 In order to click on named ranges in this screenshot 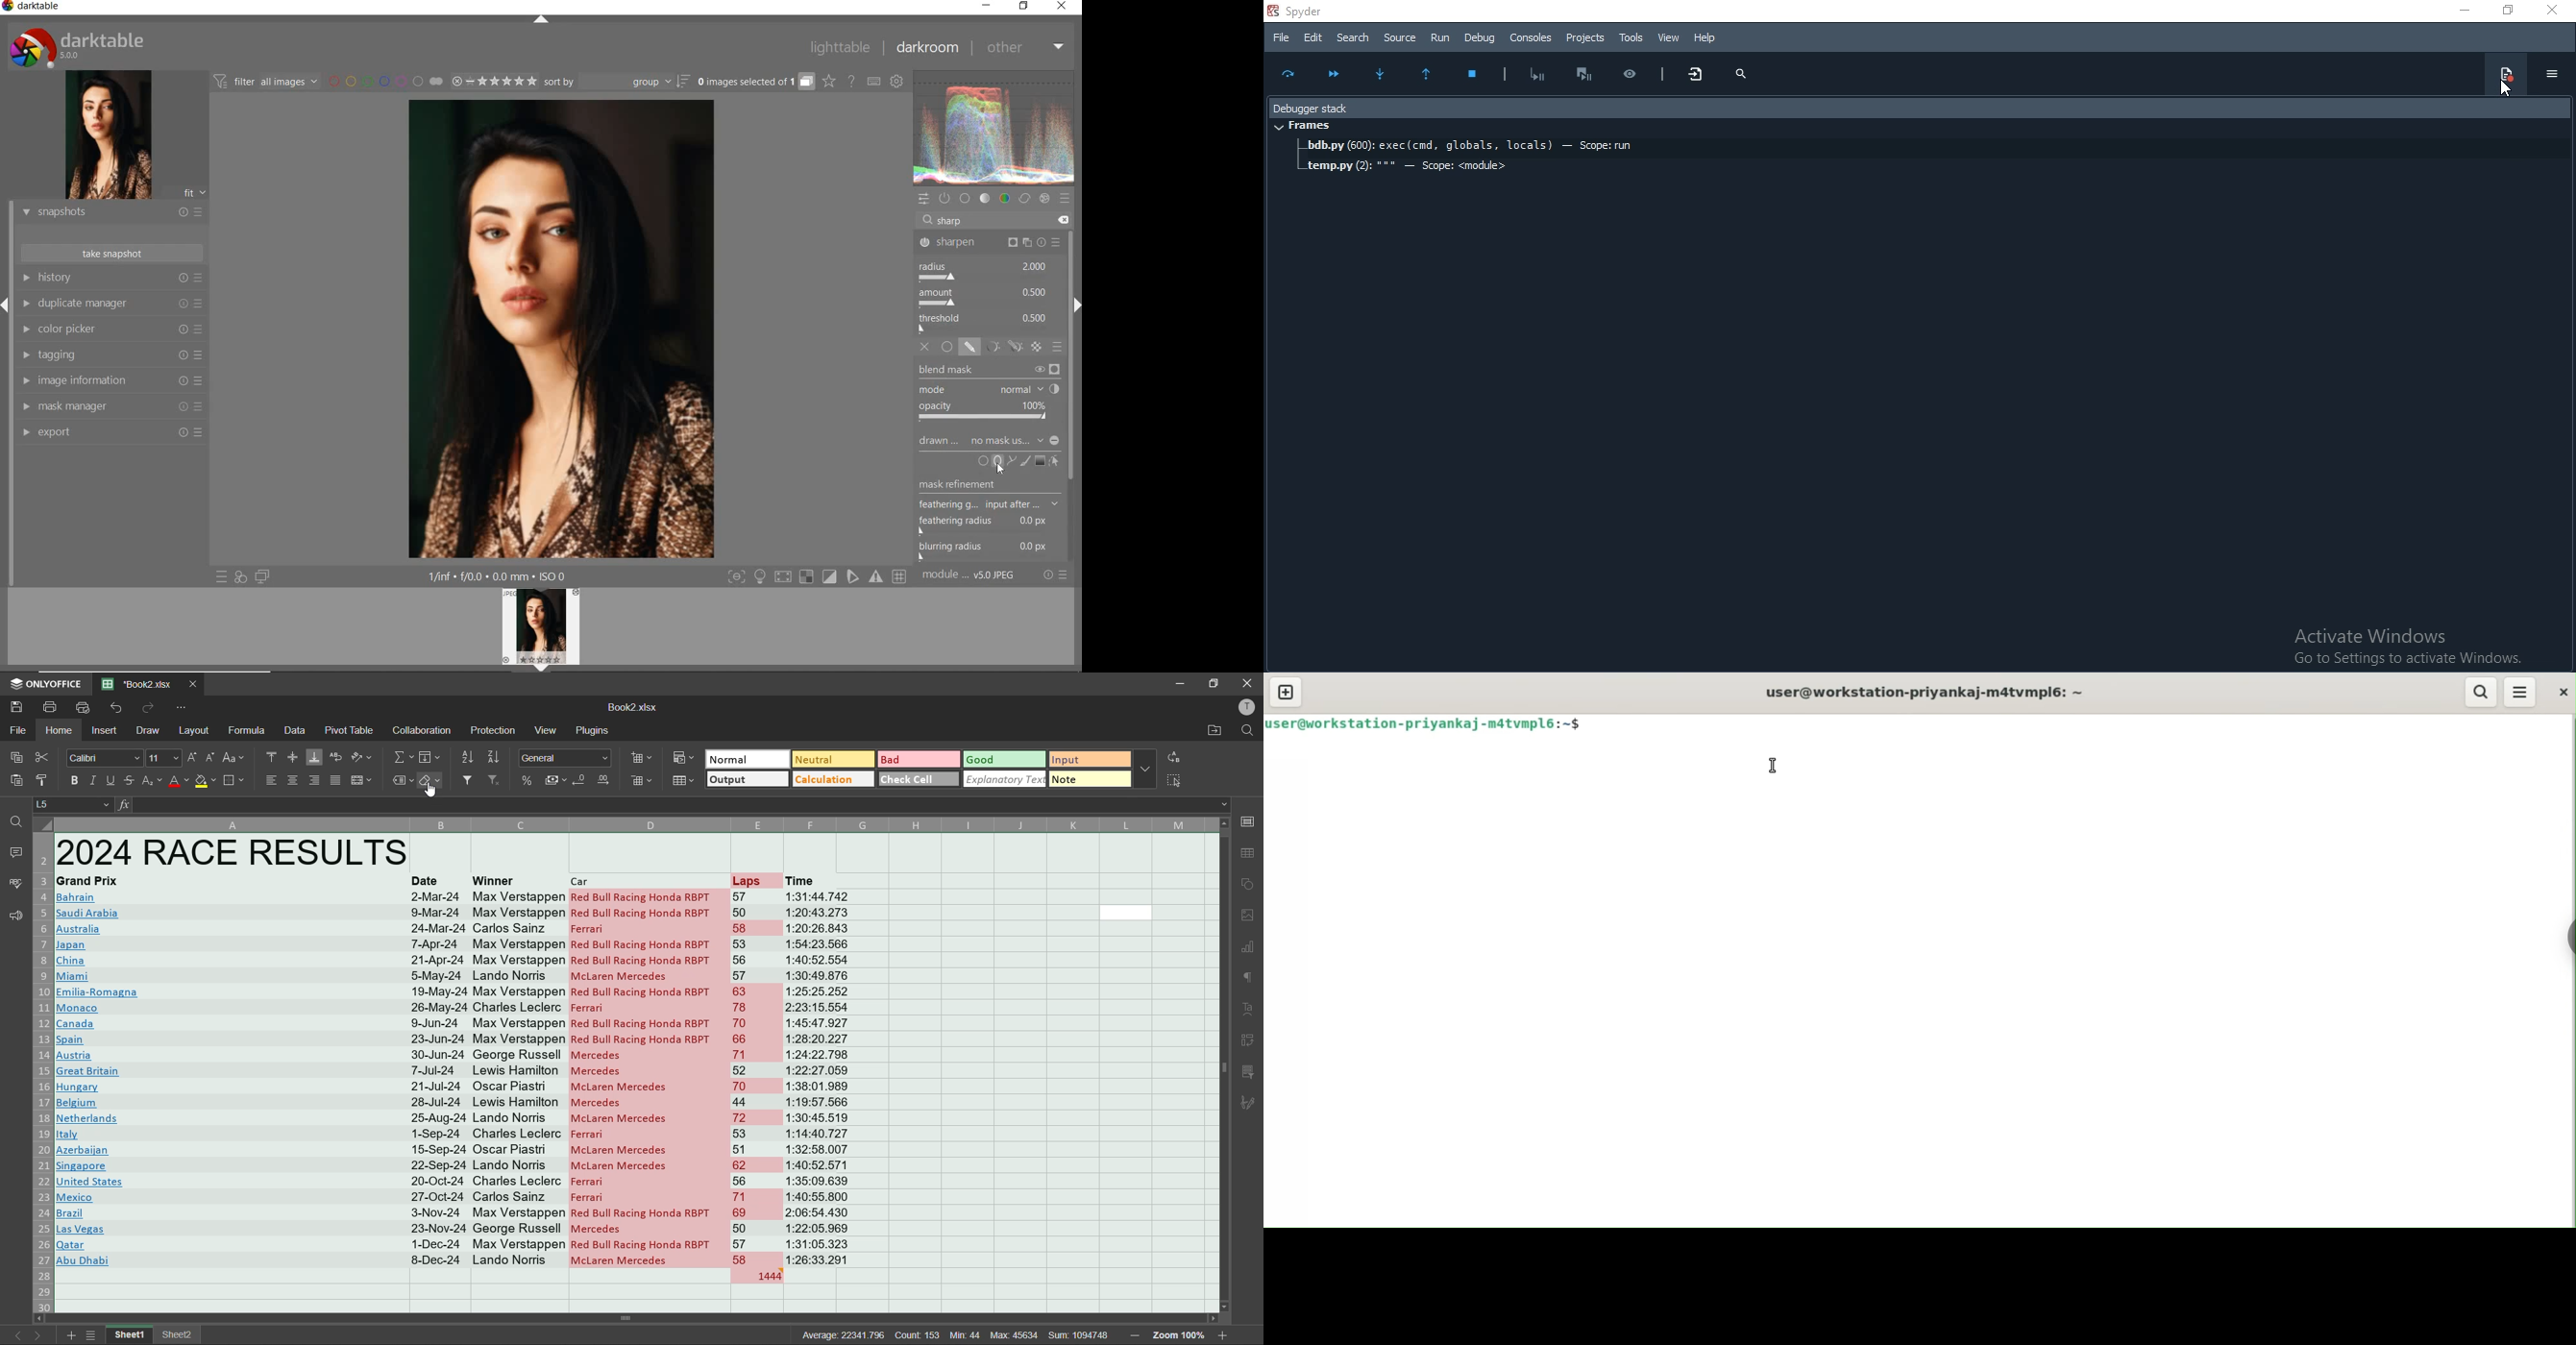, I will do `click(402, 783)`.